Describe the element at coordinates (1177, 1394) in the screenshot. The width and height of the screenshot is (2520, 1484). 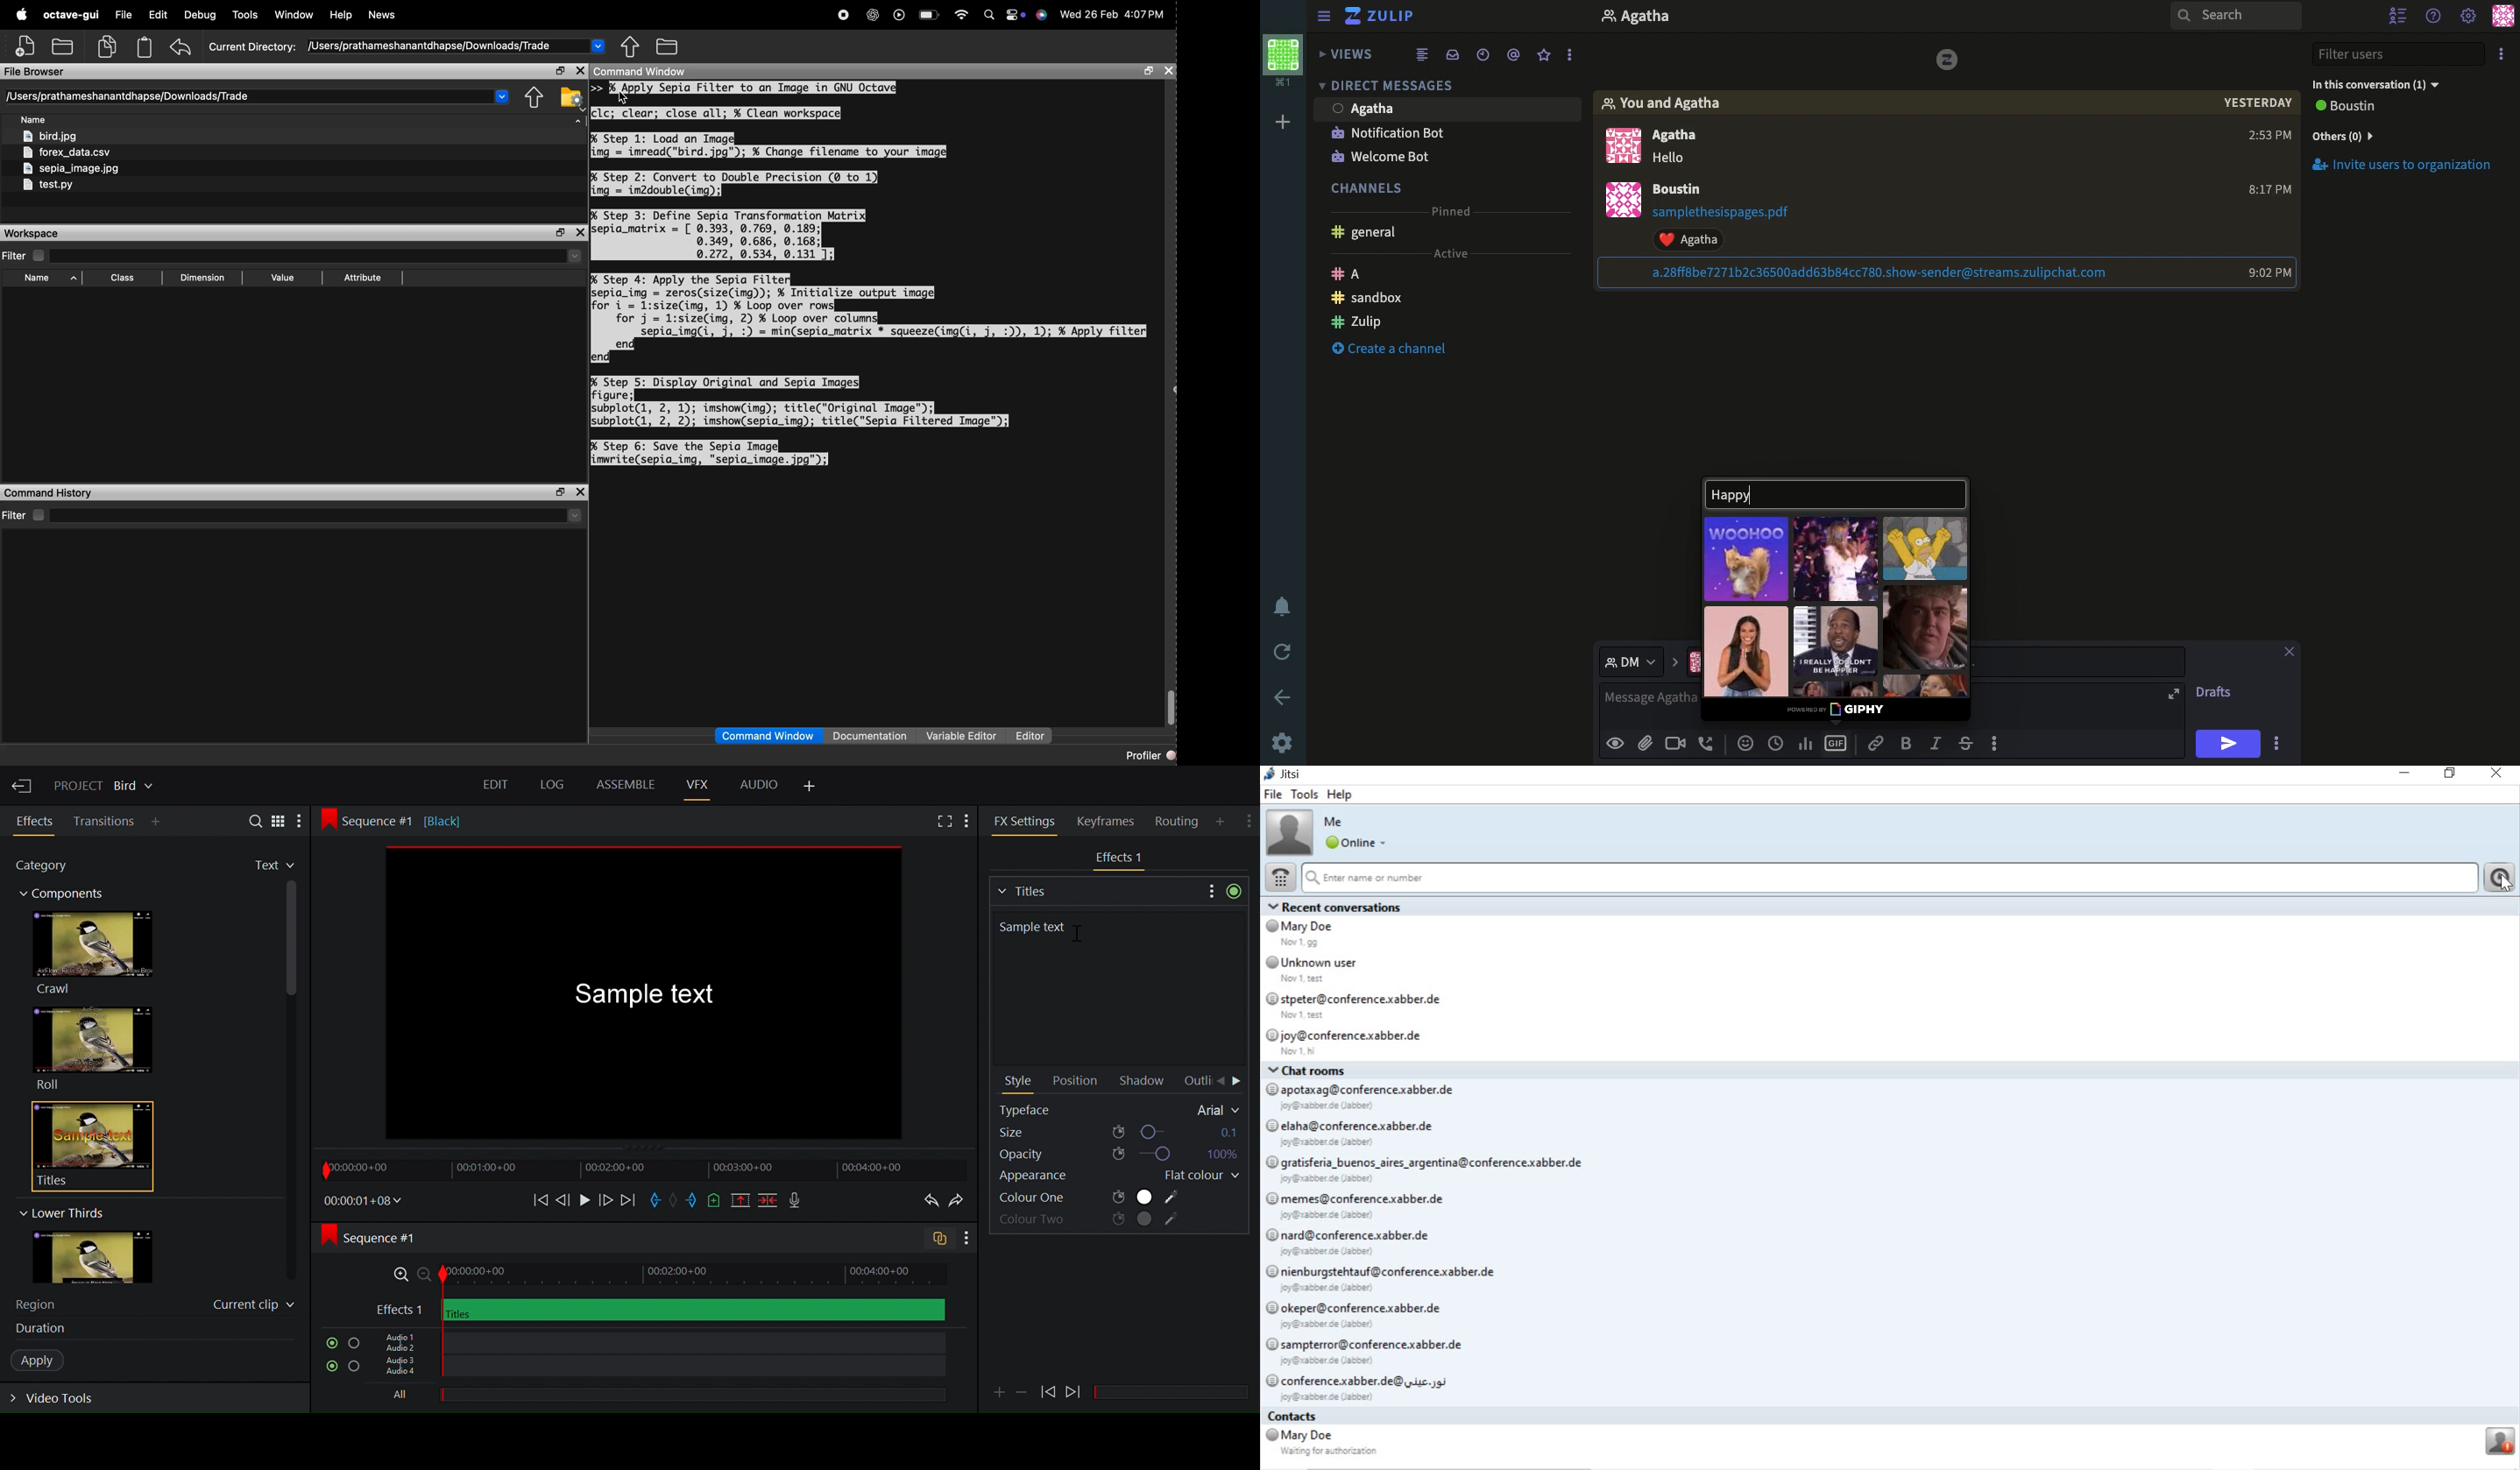
I see `Scrollbar` at that location.